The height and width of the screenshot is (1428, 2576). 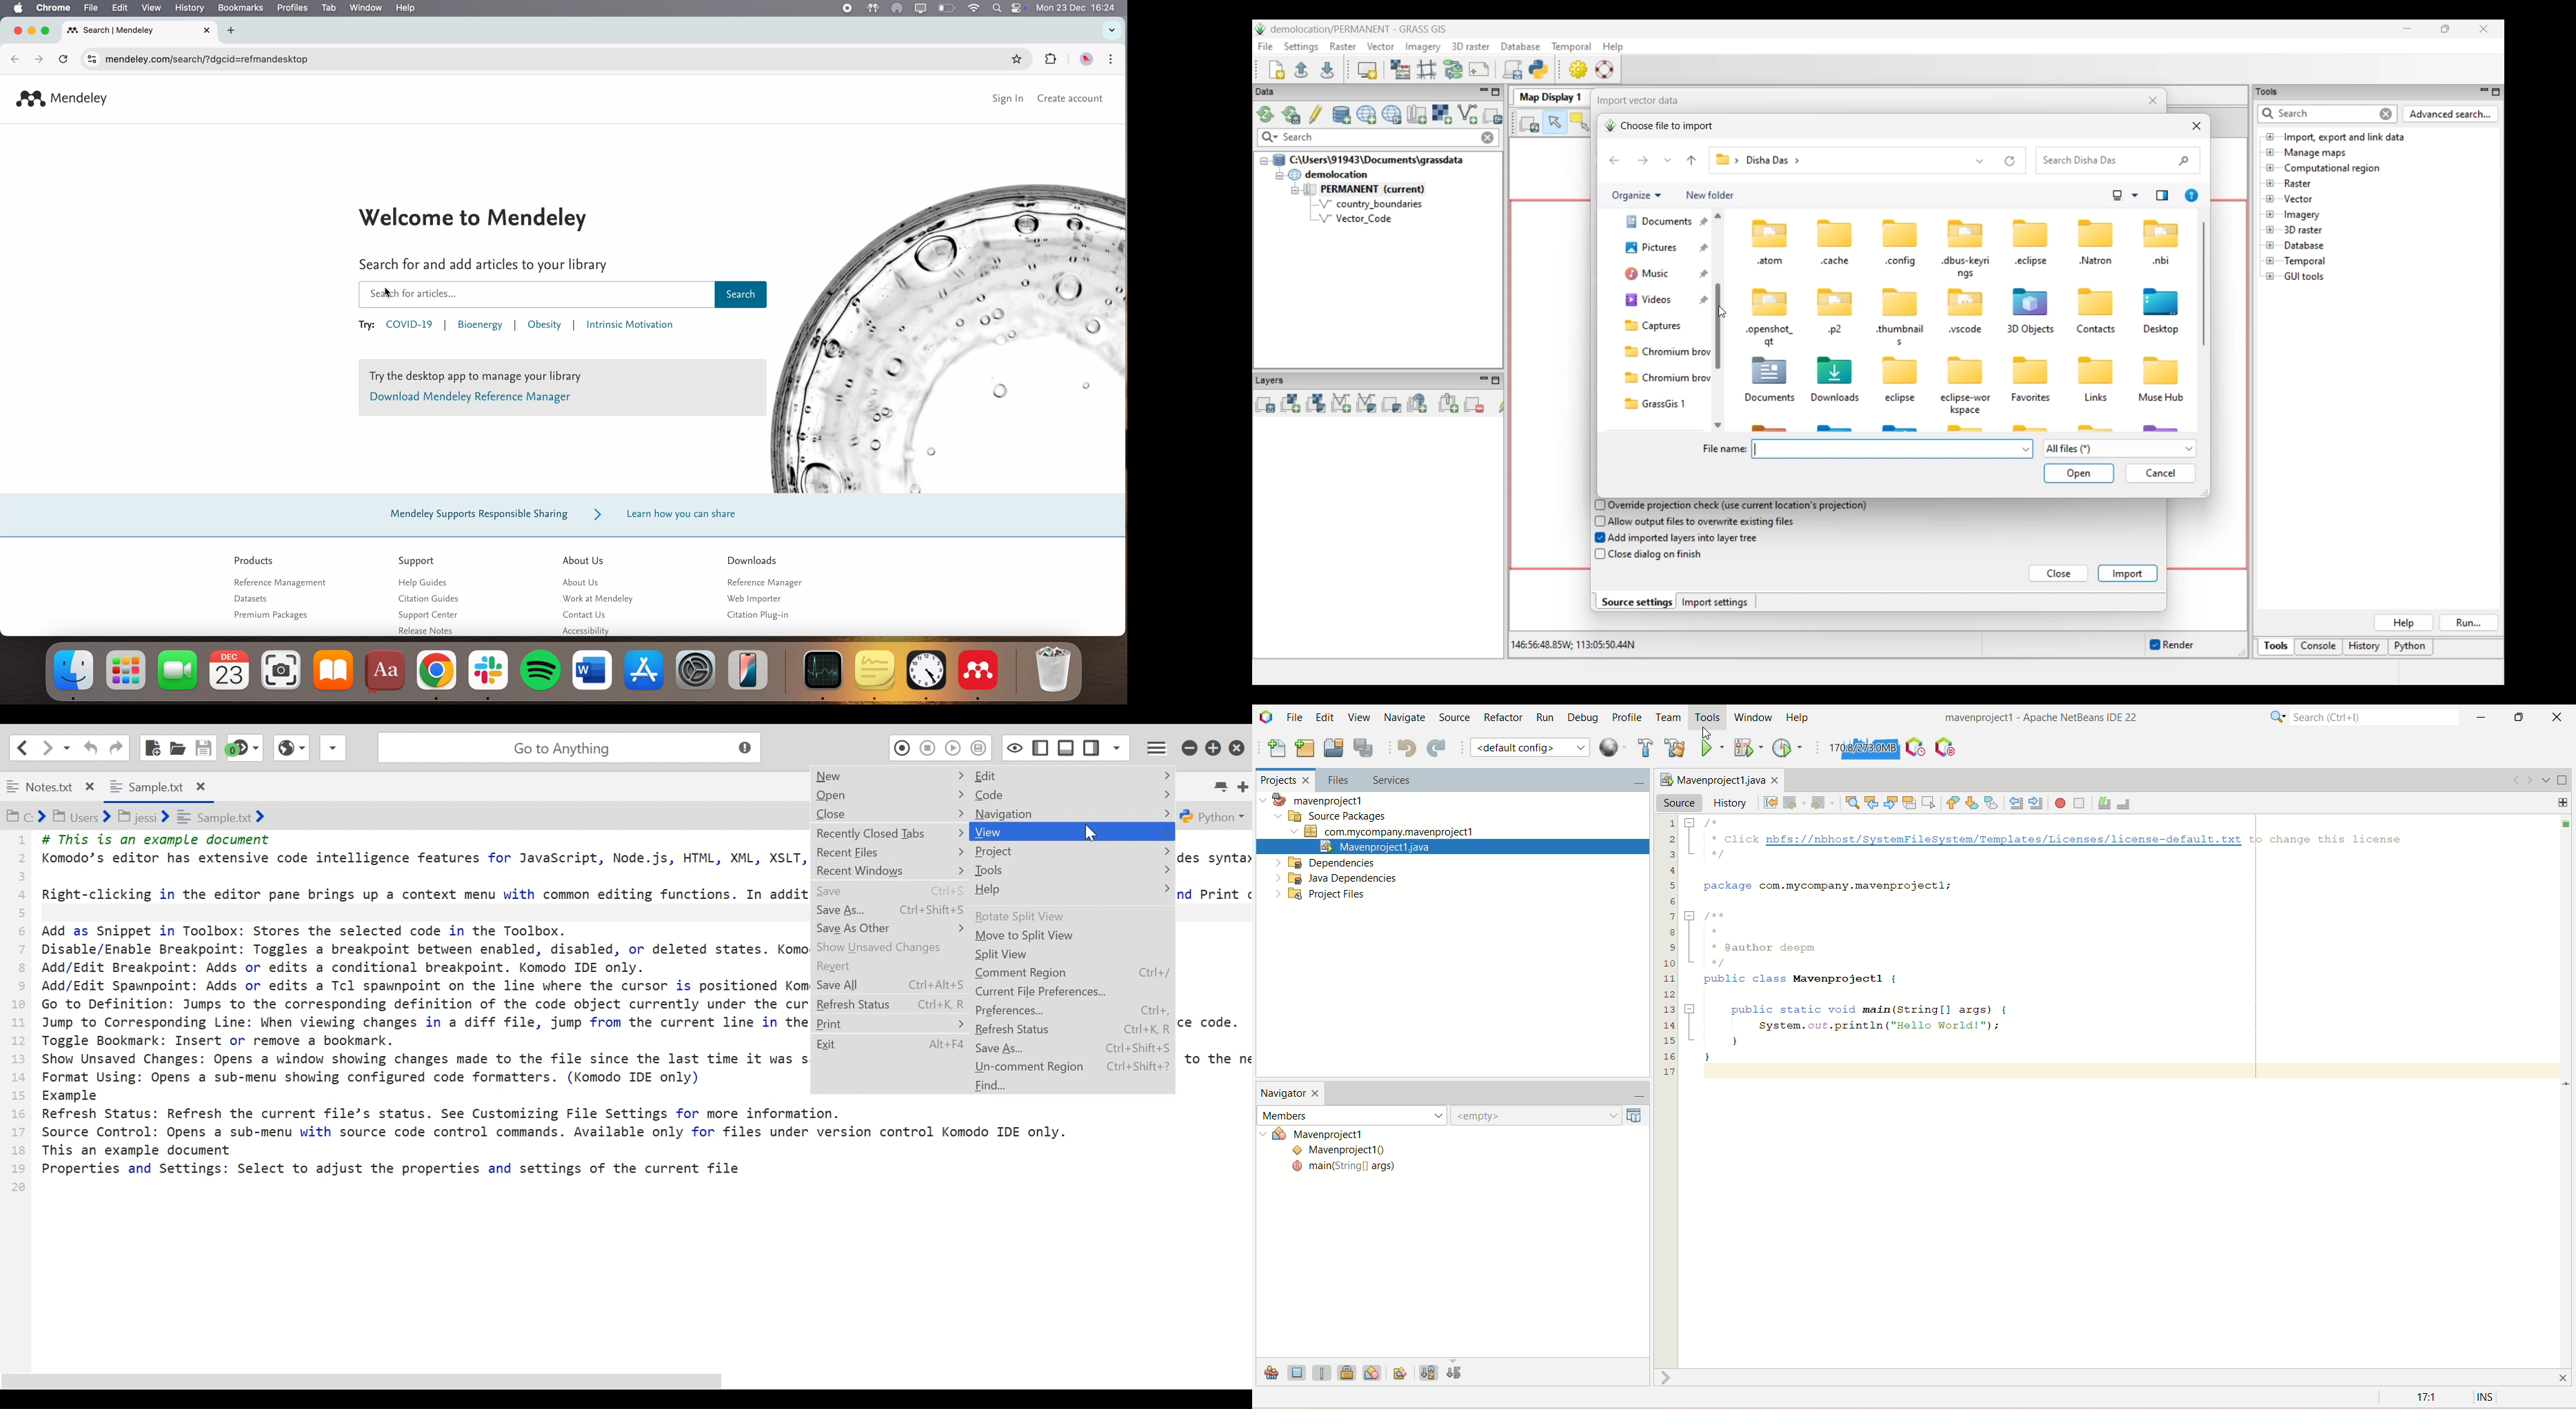 What do you see at coordinates (758, 615) in the screenshot?
I see `citation plug-in` at bounding box center [758, 615].